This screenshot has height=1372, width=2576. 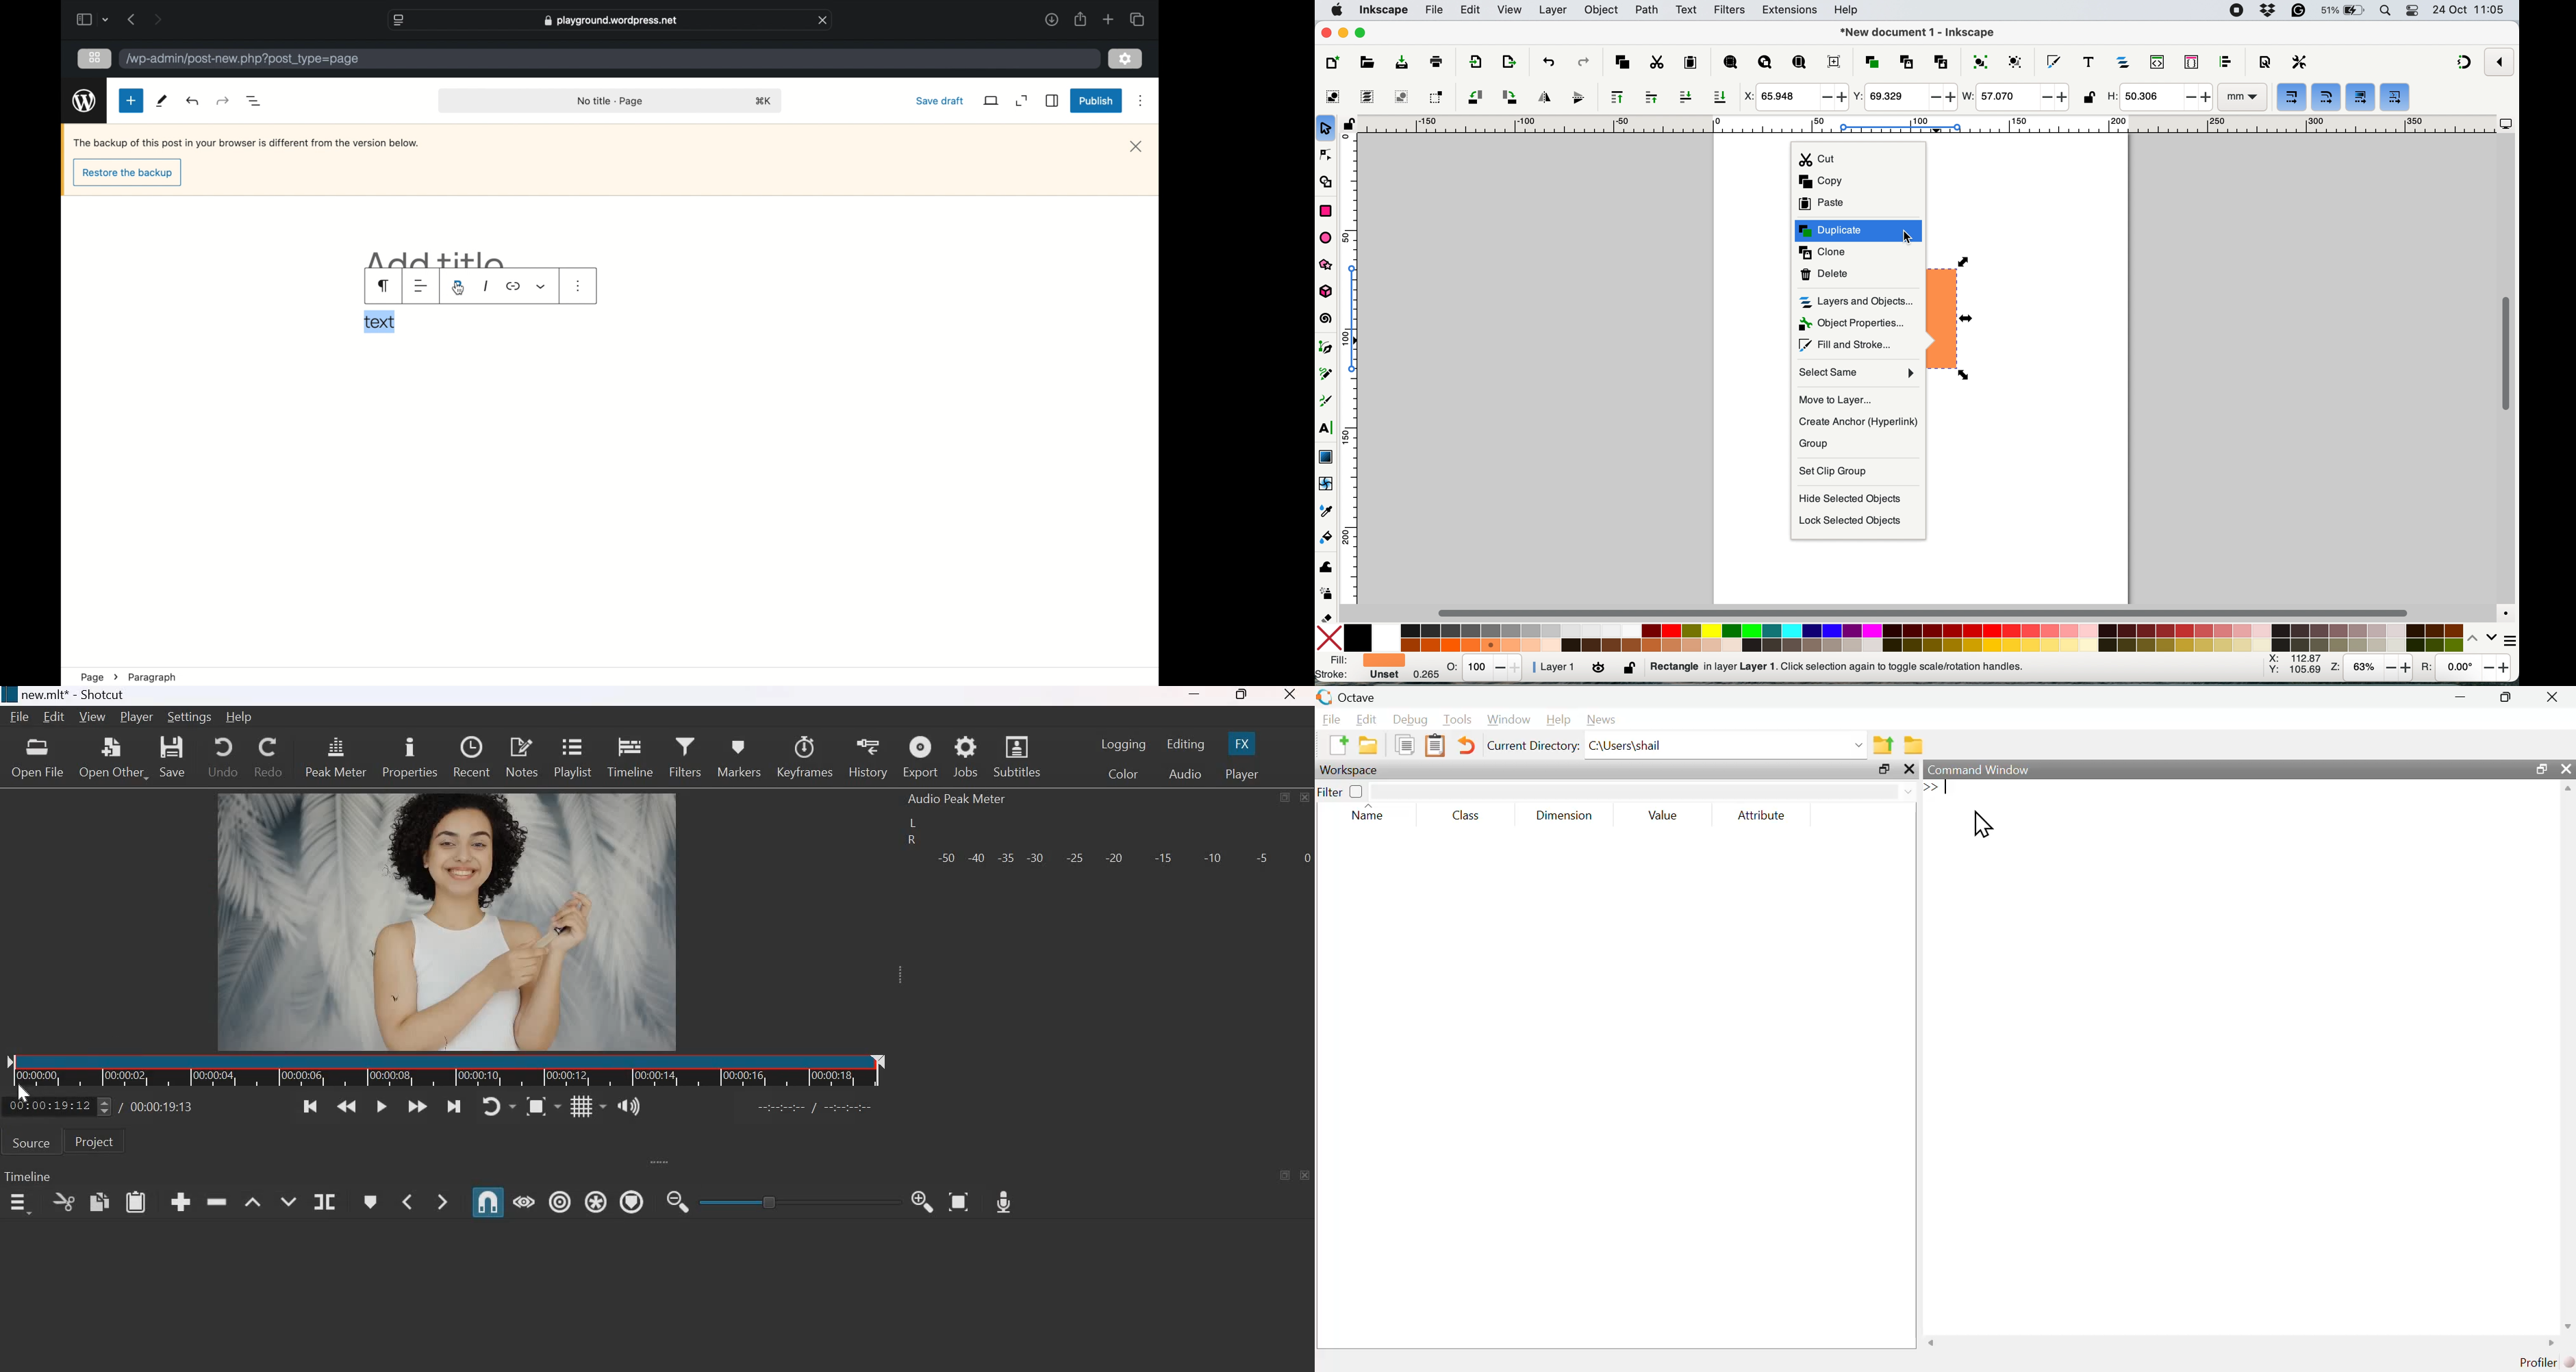 I want to click on Editing, so click(x=1187, y=744).